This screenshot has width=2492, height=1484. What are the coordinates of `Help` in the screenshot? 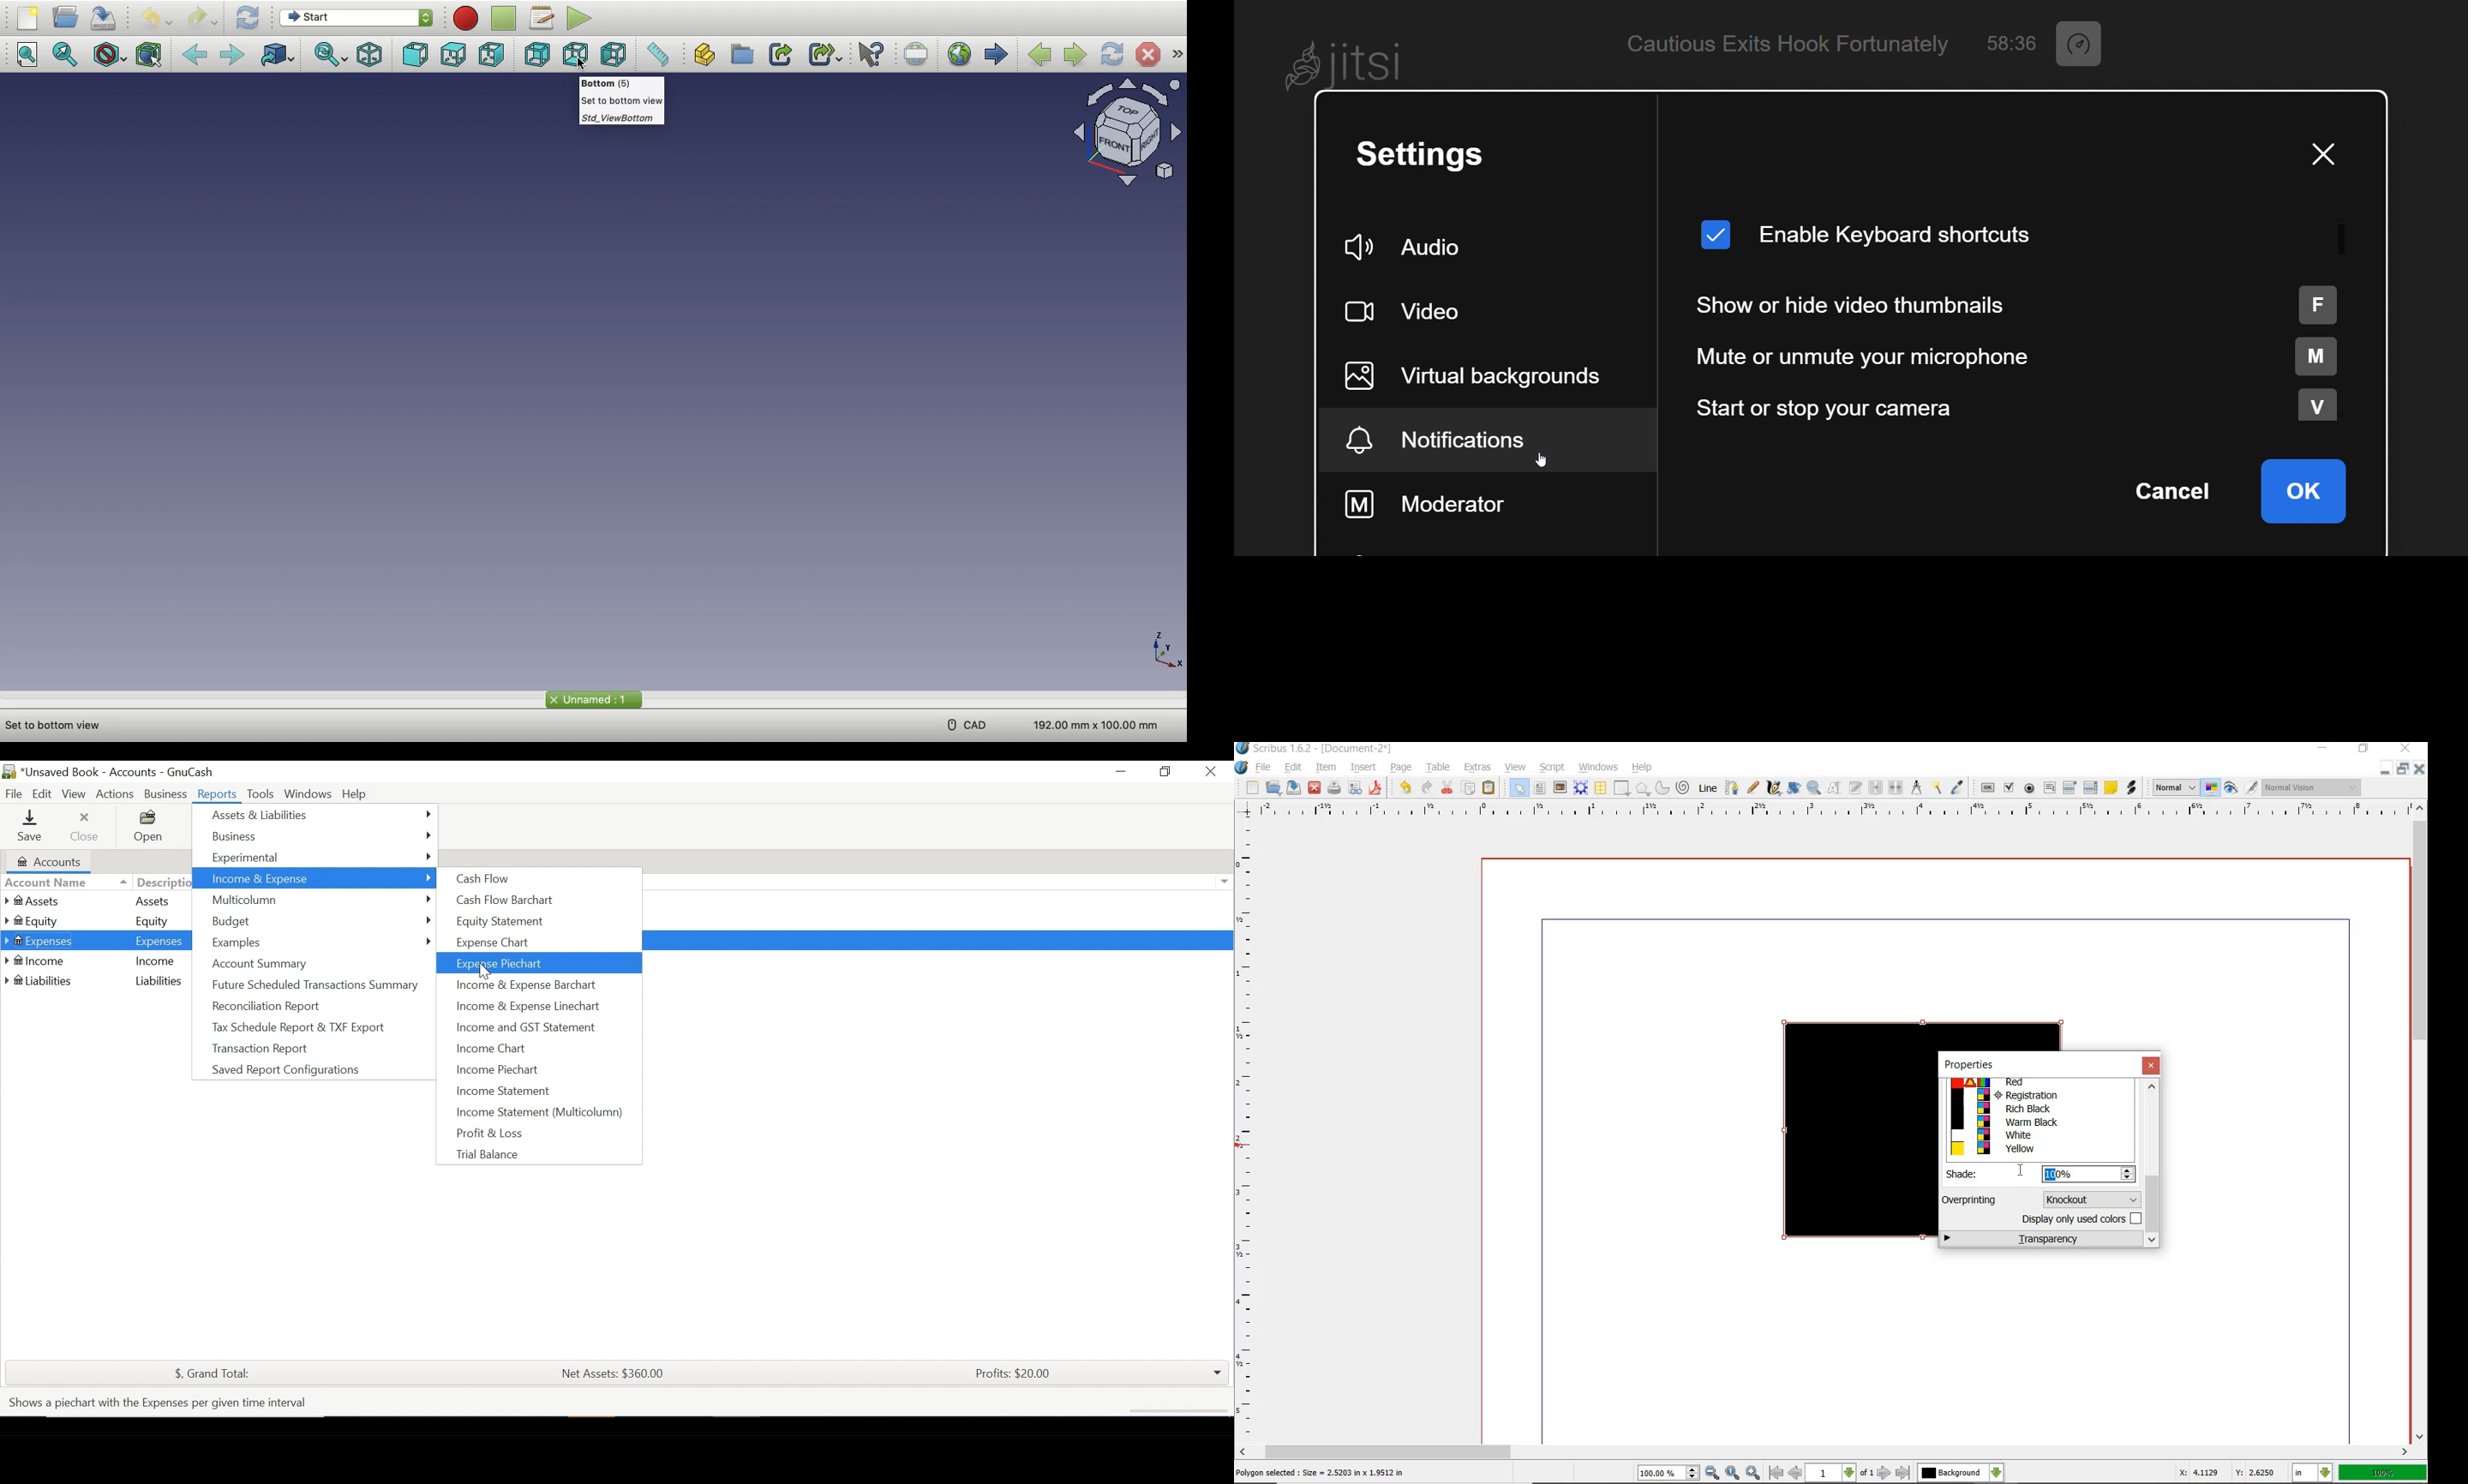 It's located at (357, 793).